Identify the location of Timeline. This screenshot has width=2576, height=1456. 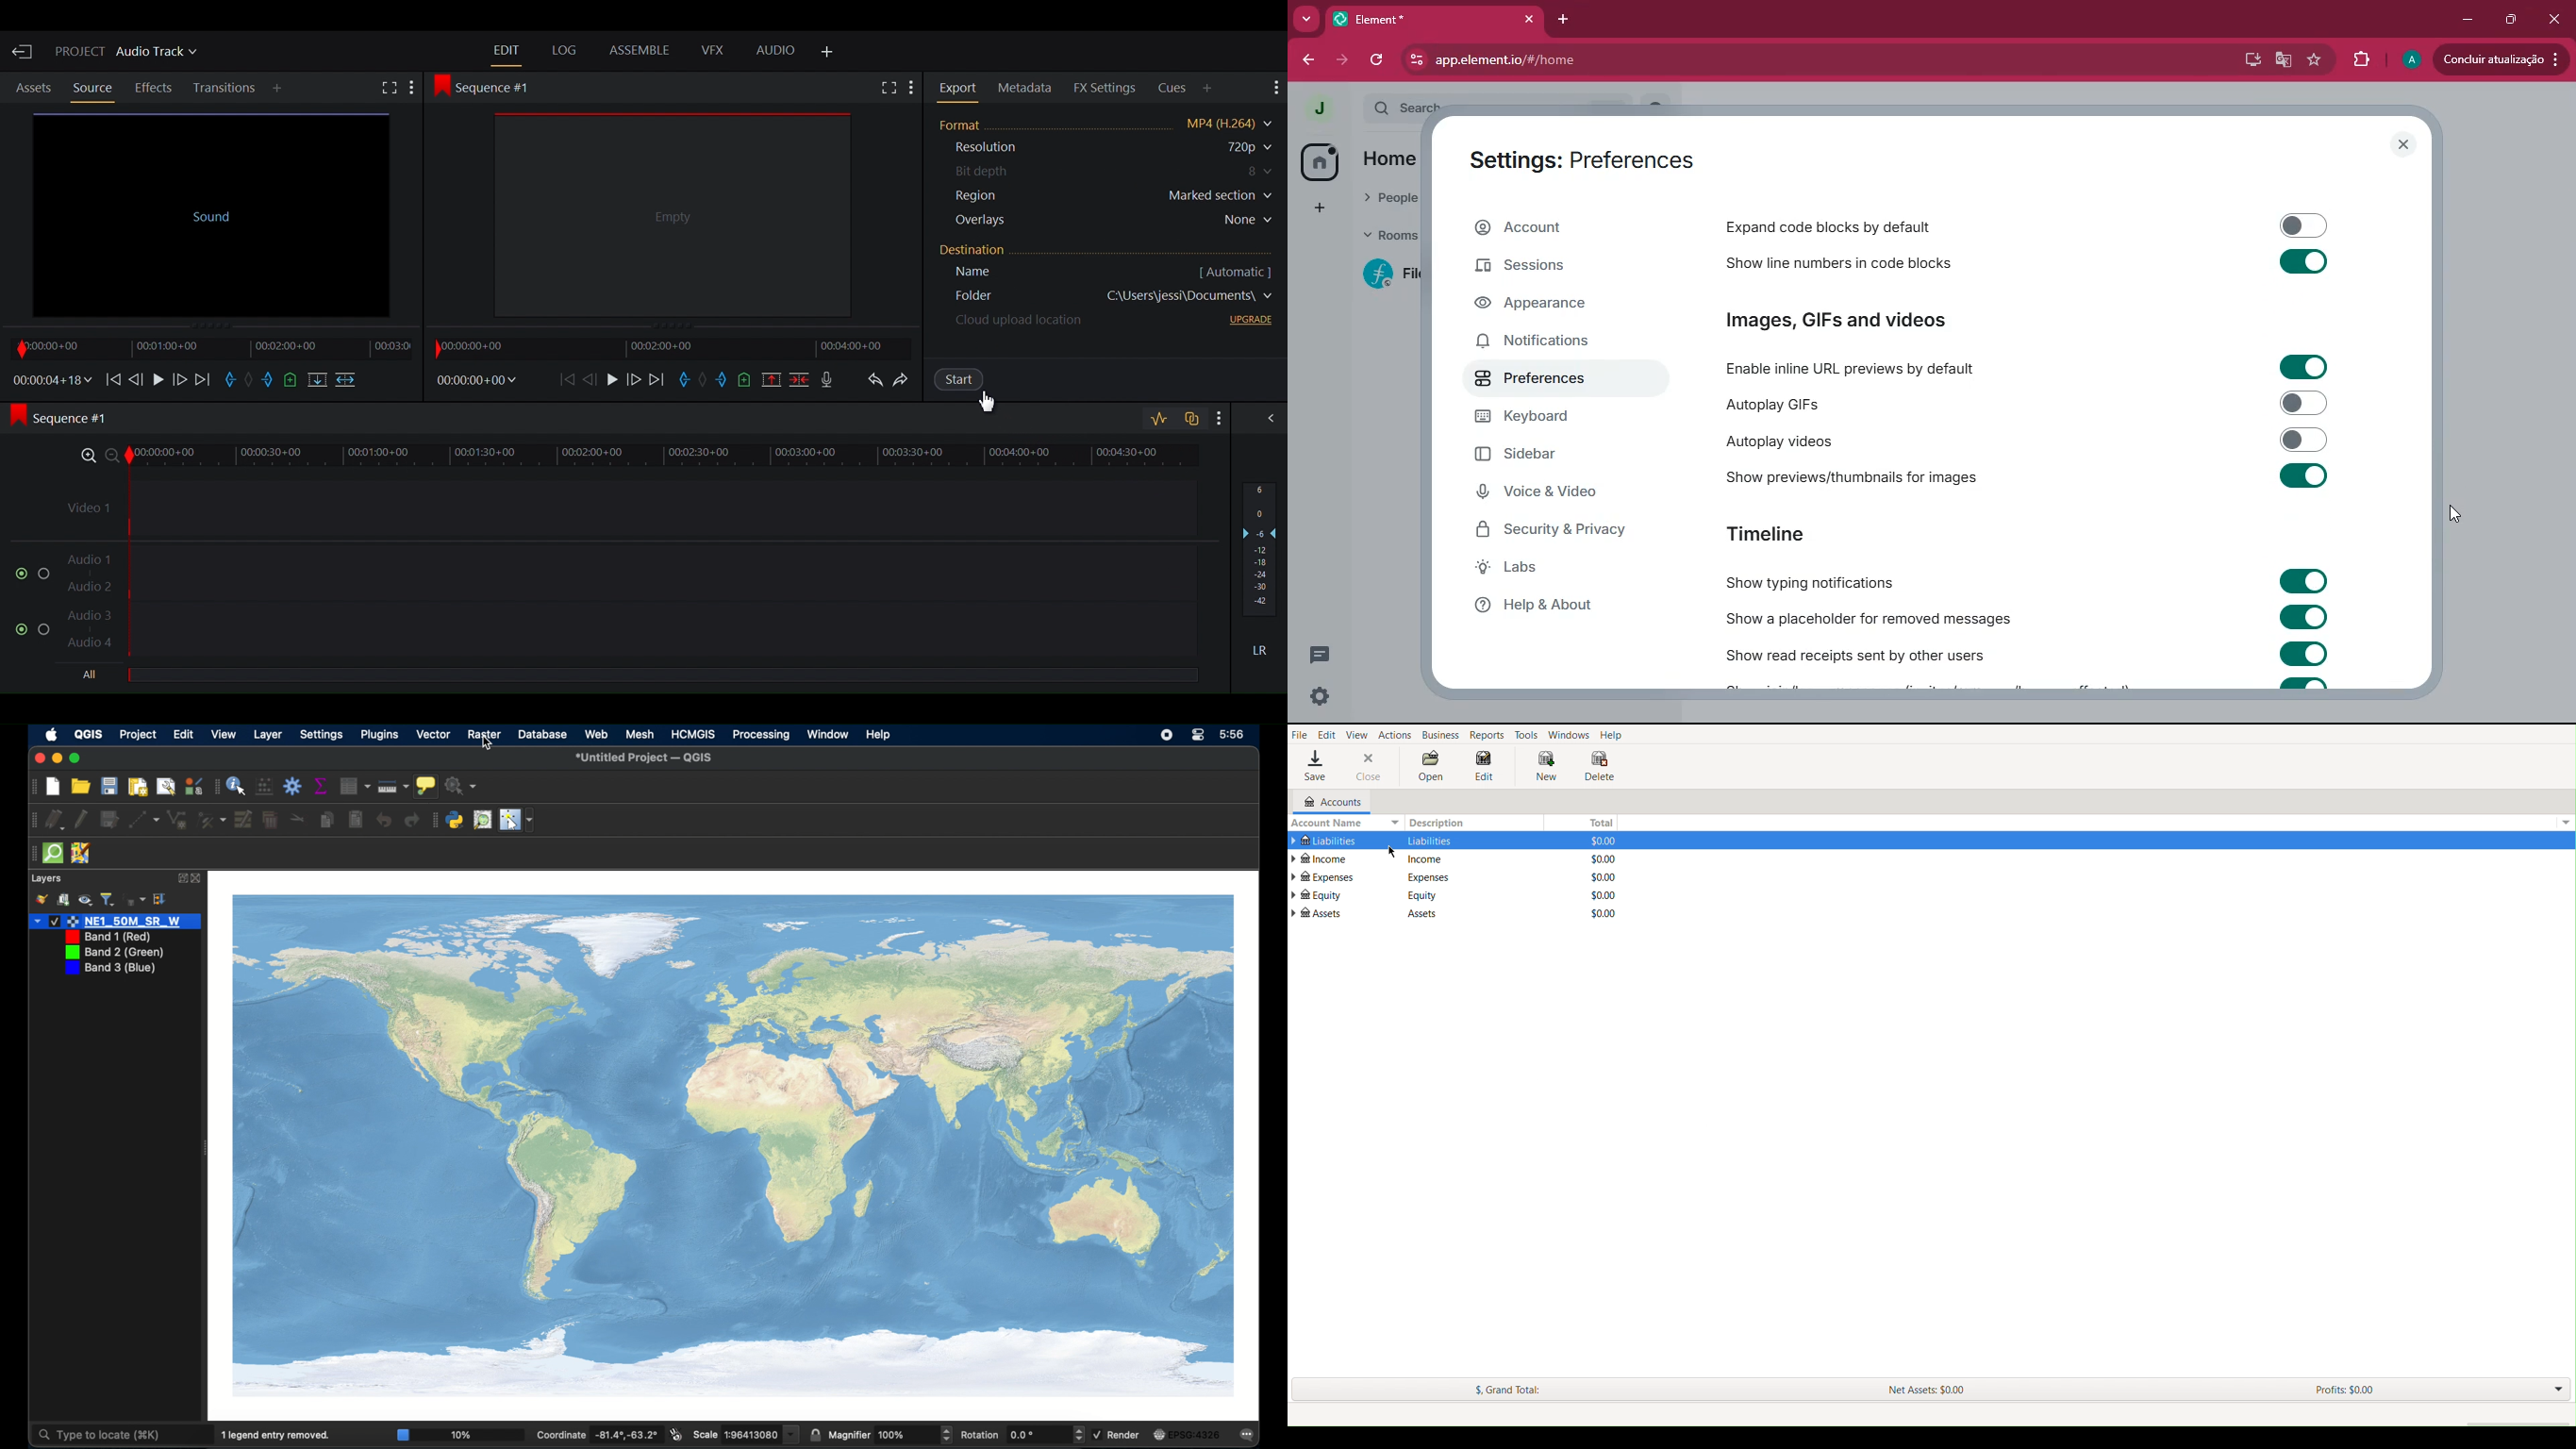
(207, 347).